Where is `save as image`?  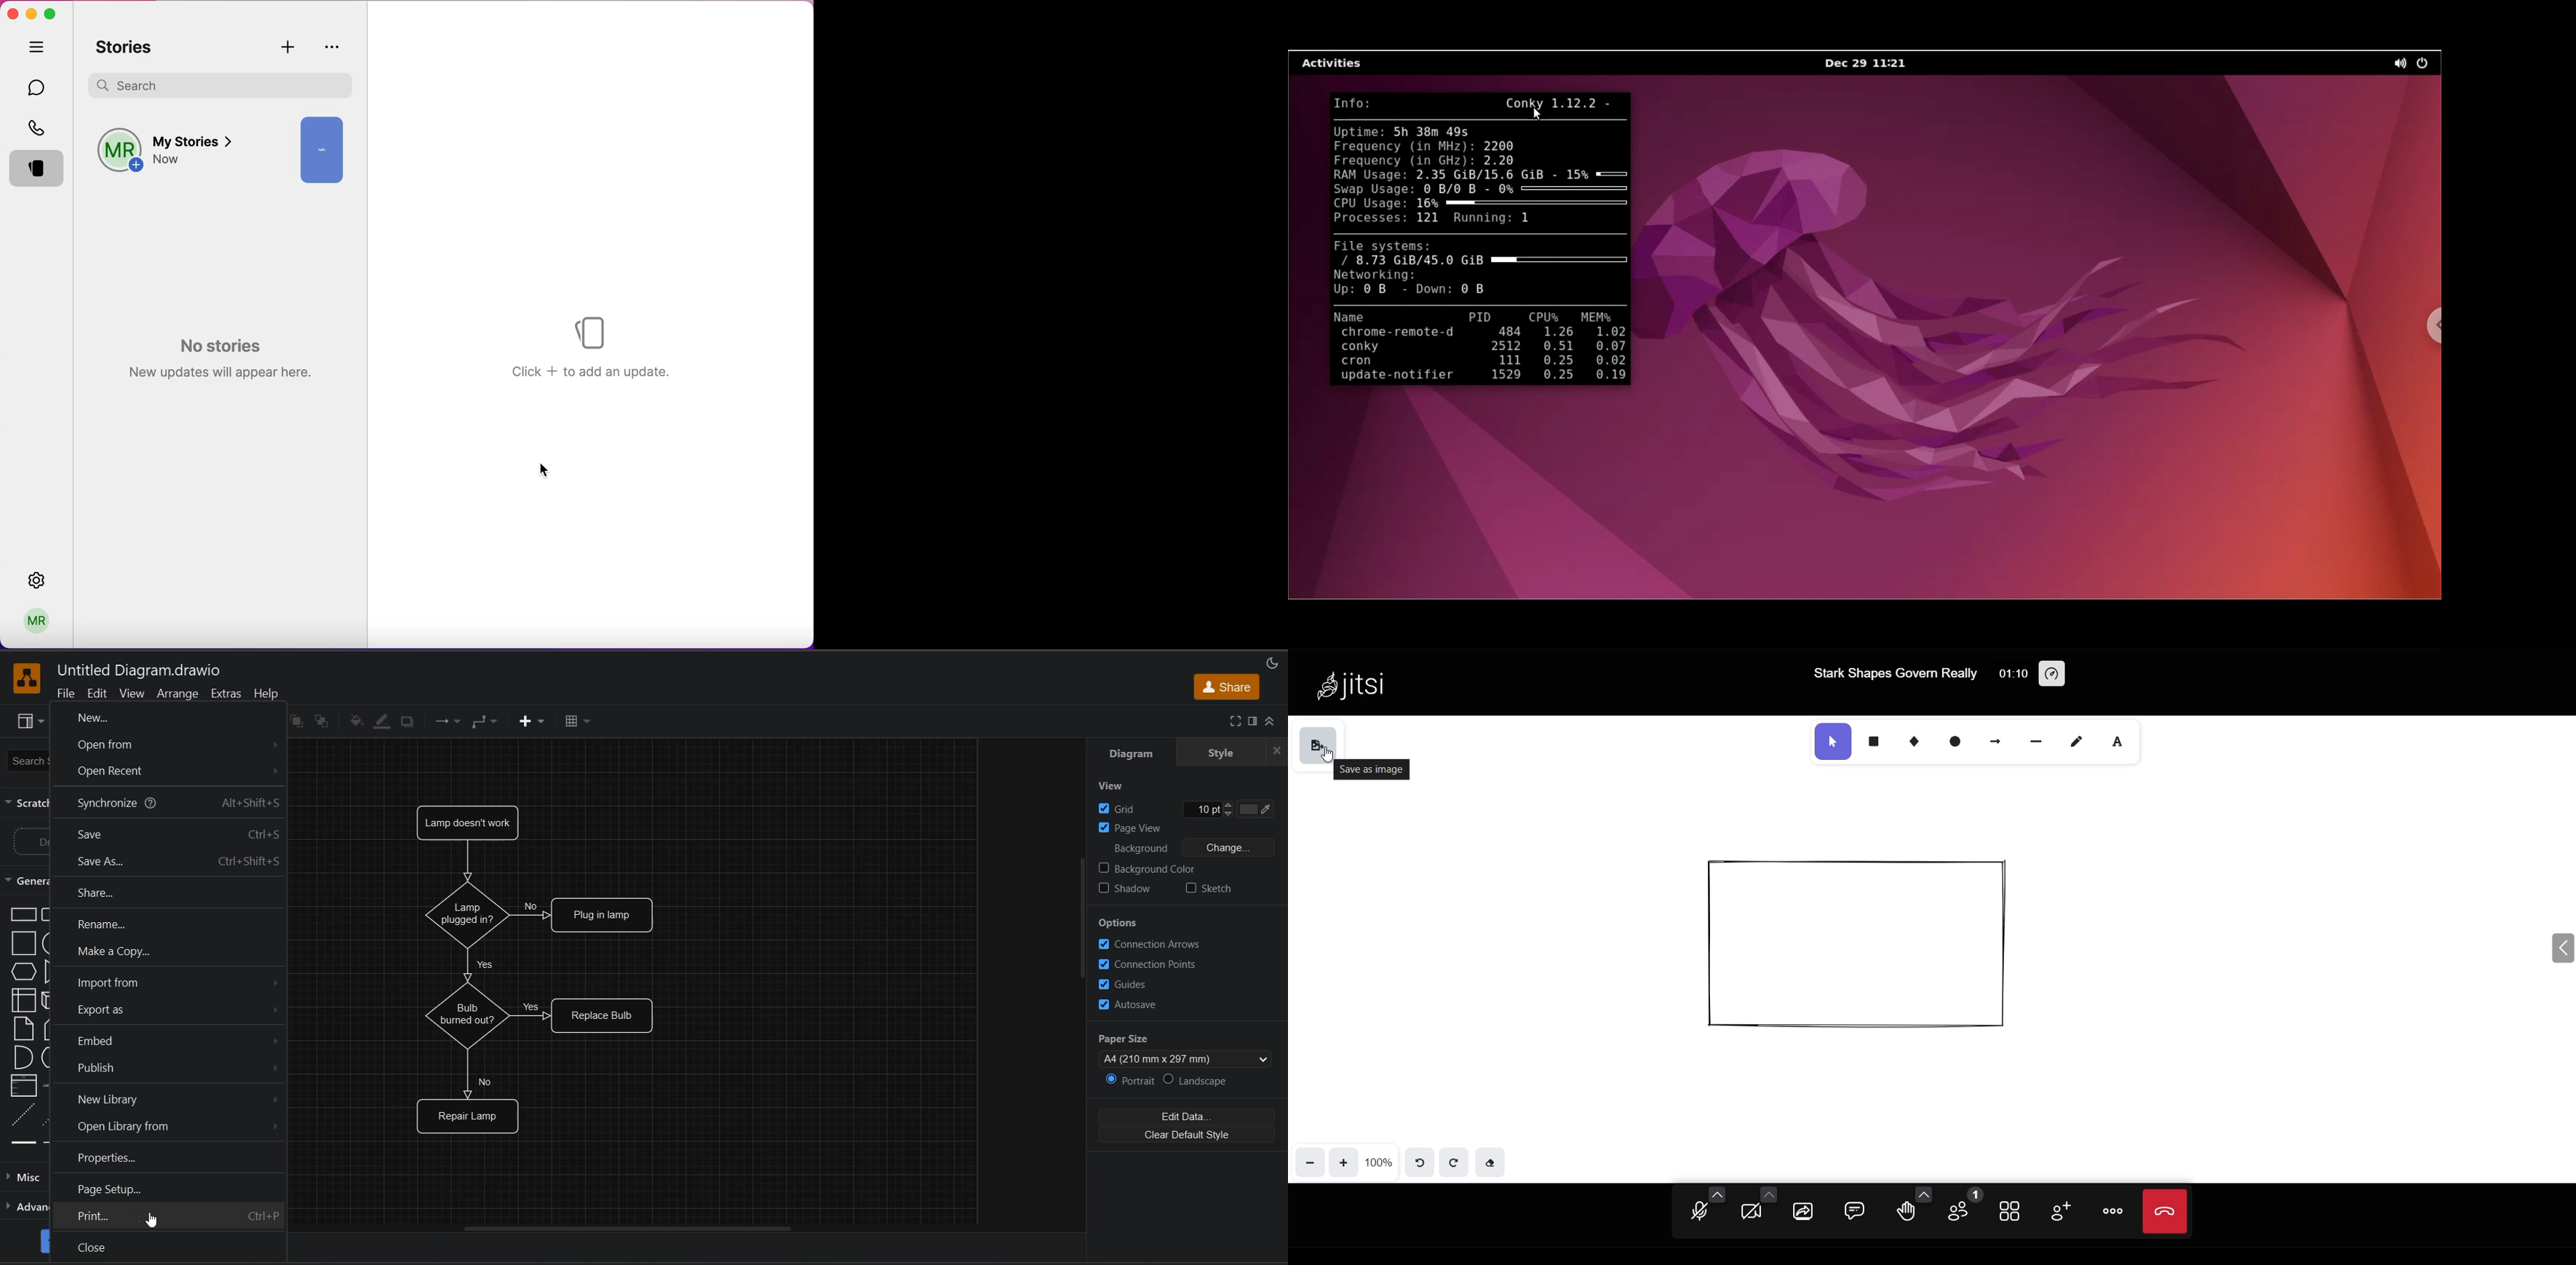 save as image is located at coordinates (1372, 770).